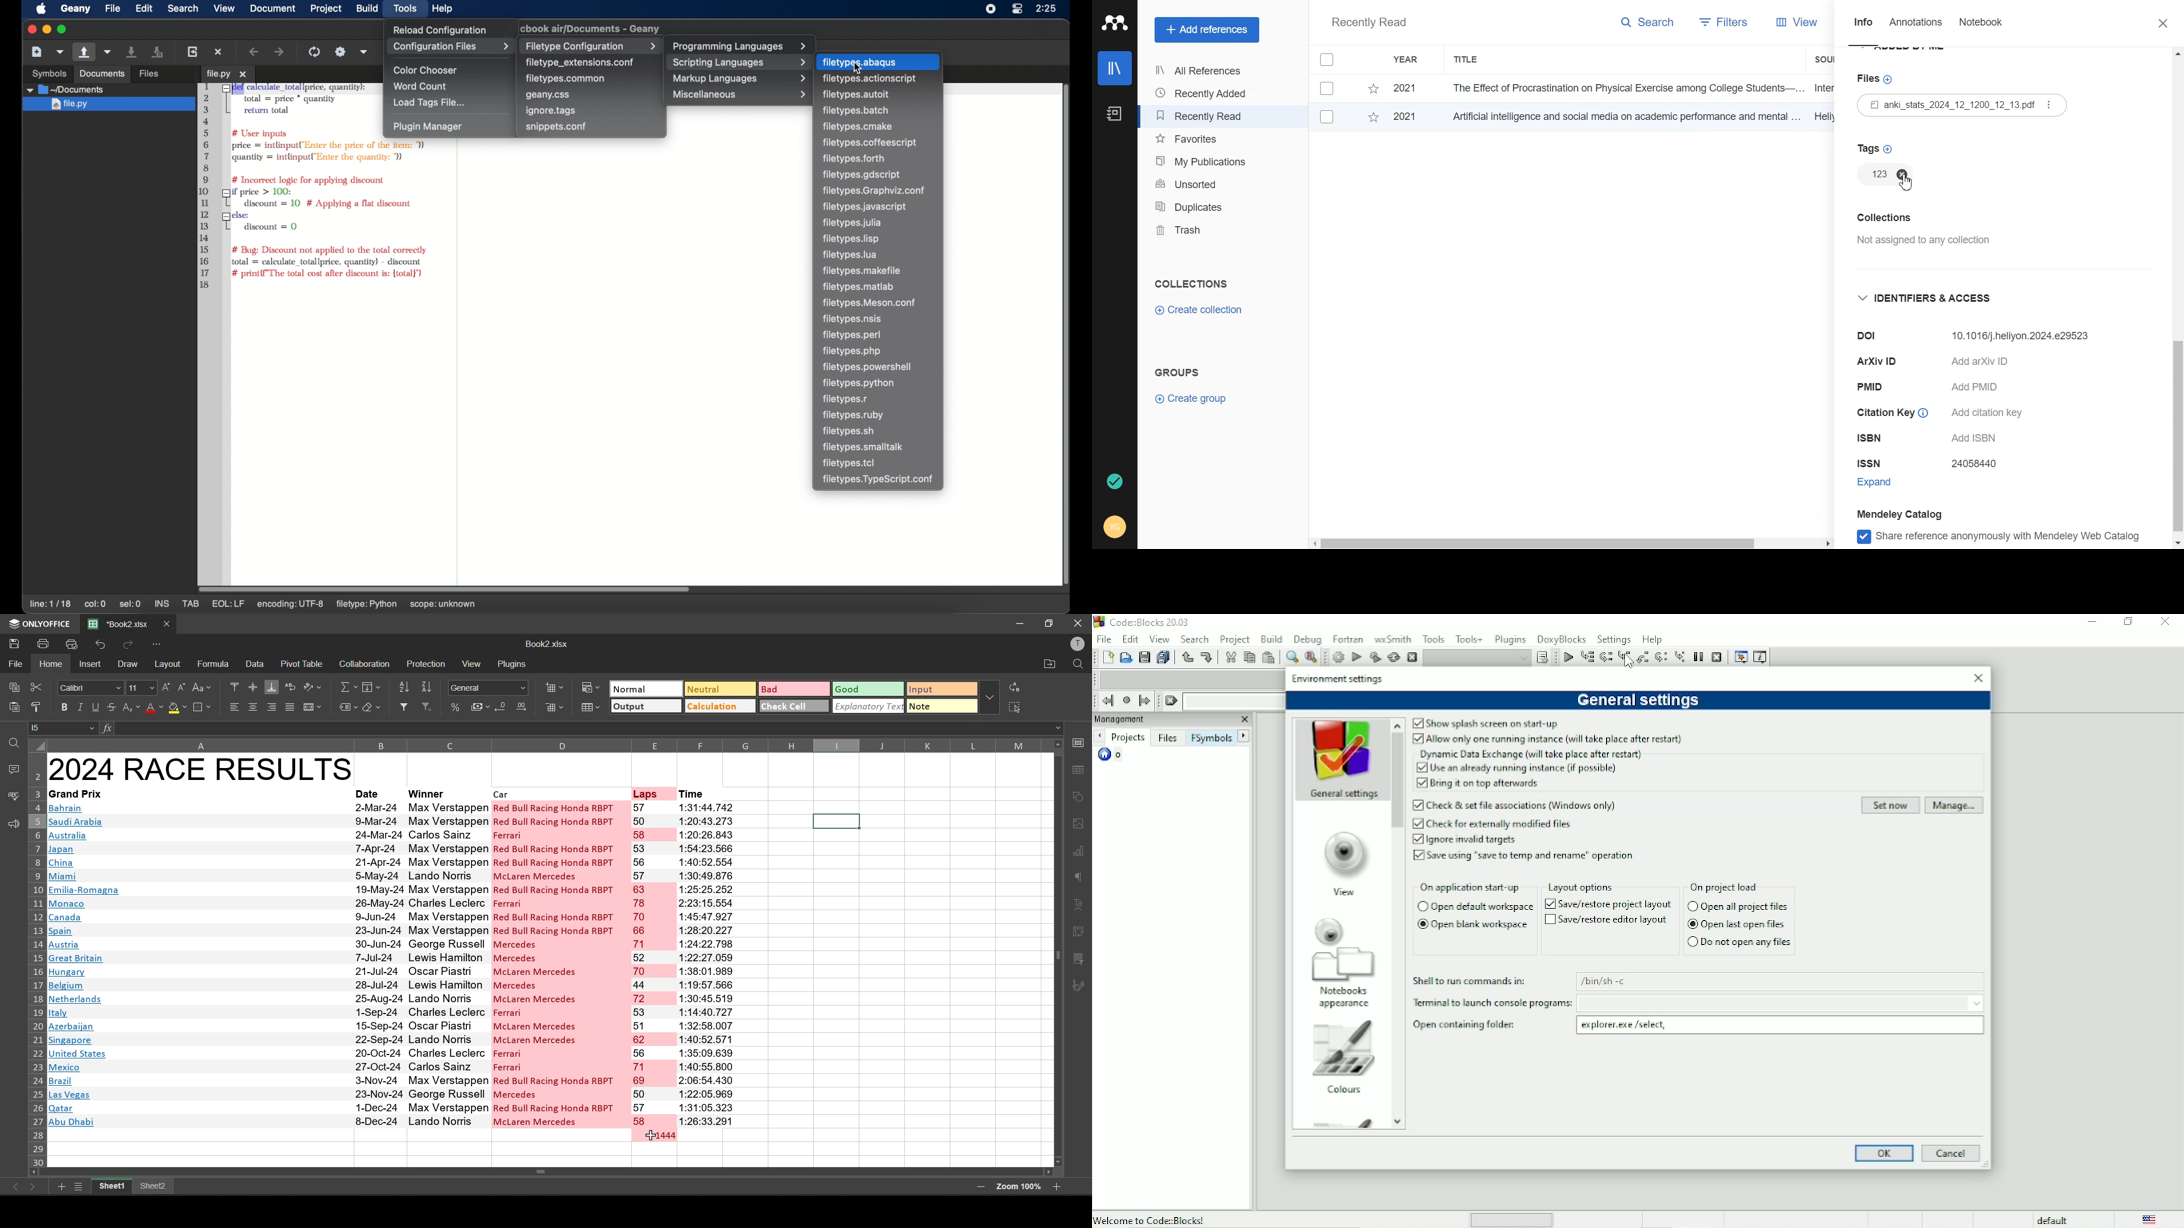 The height and width of the screenshot is (1232, 2184). I want to click on scope: unknown, so click(478, 605).